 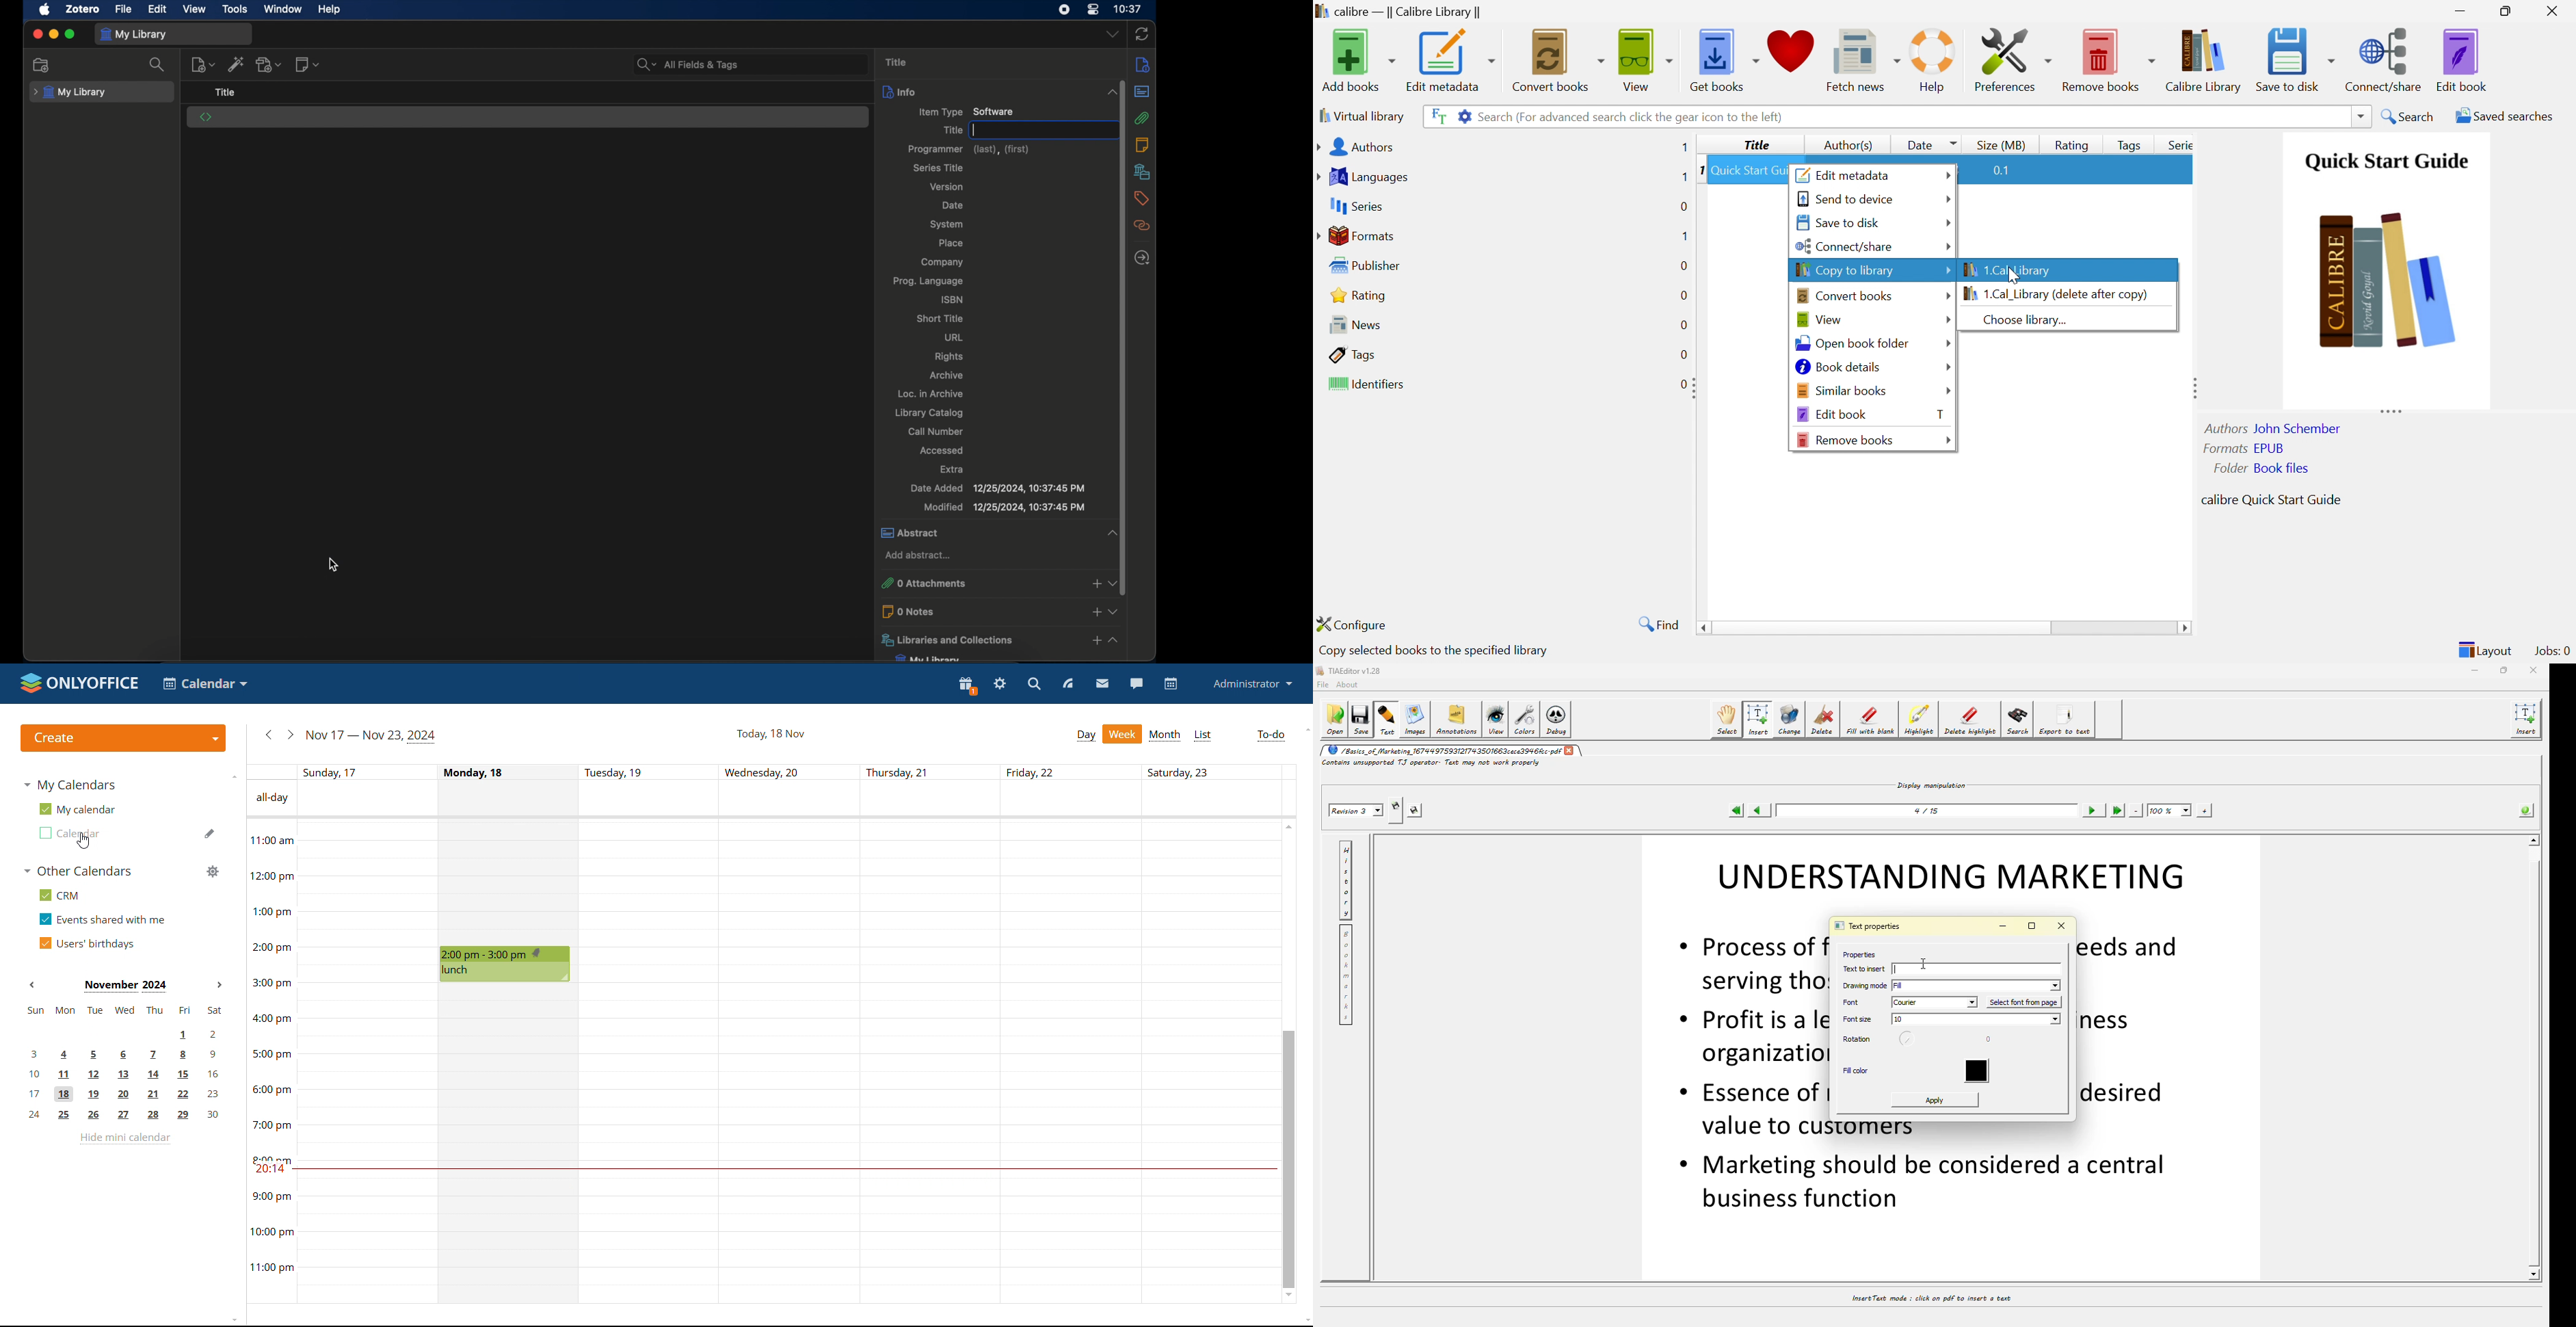 What do you see at coordinates (1286, 824) in the screenshot?
I see `scroll up` at bounding box center [1286, 824].